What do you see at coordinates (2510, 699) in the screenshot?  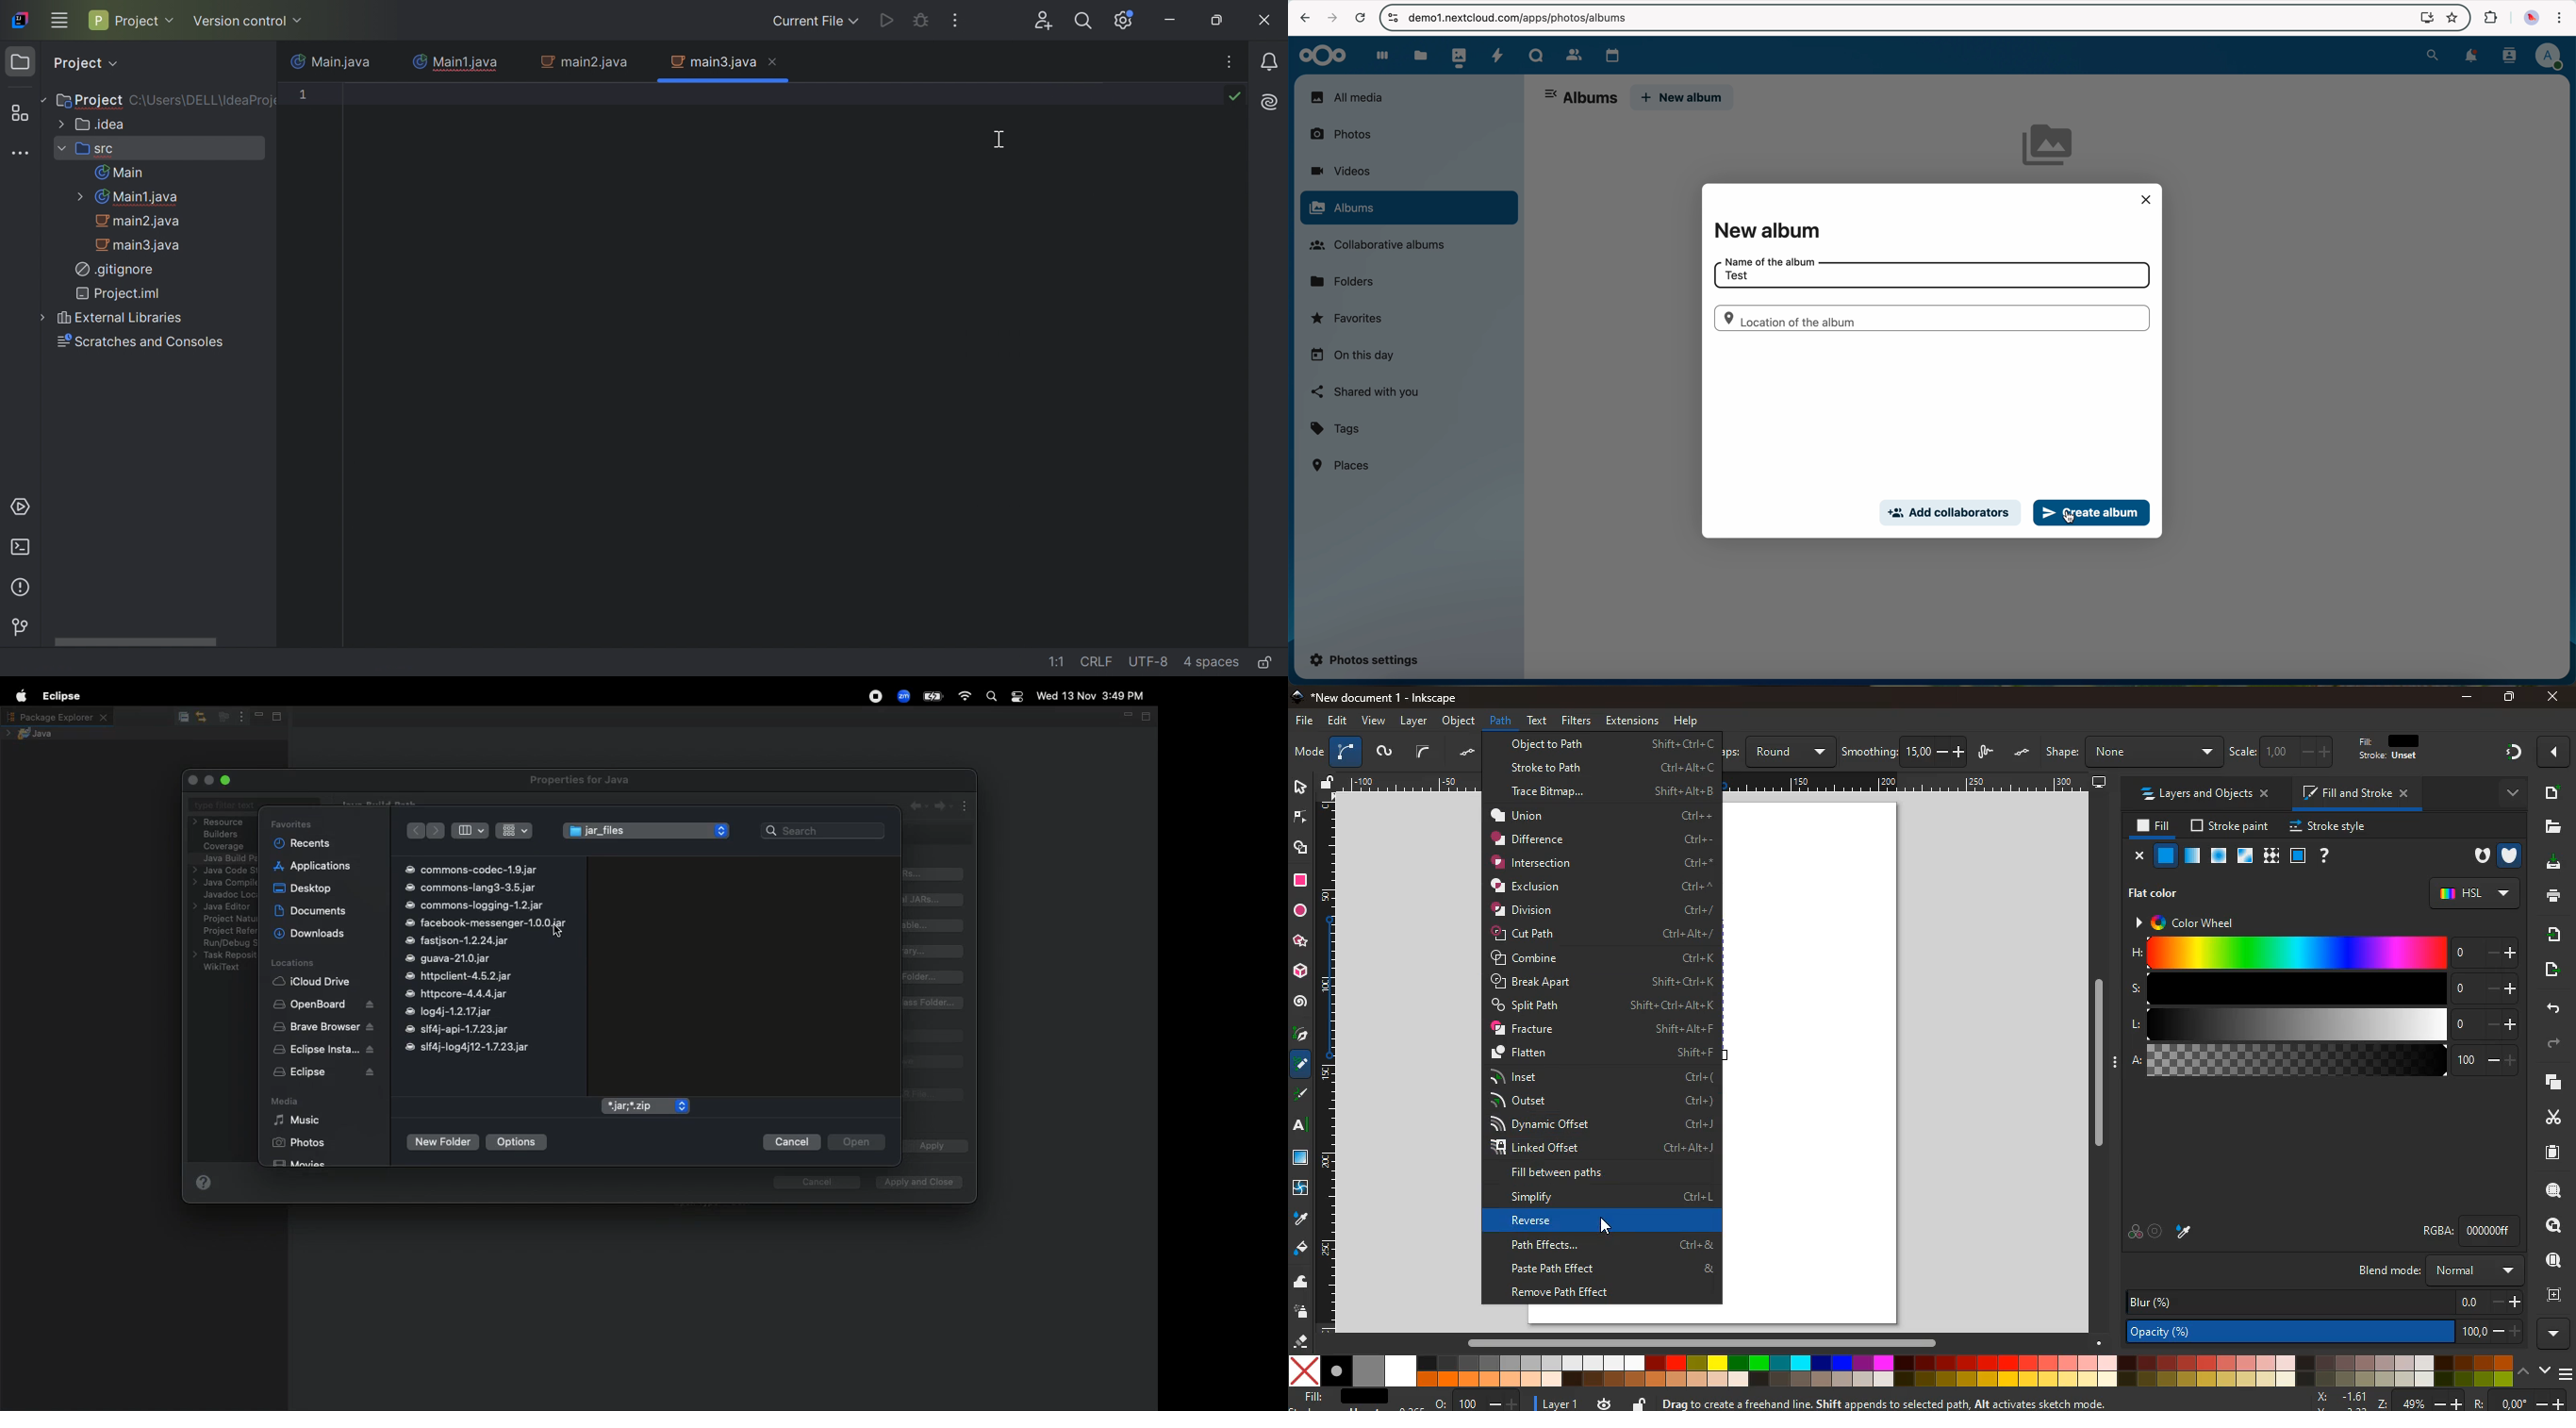 I see `maximize` at bounding box center [2510, 699].